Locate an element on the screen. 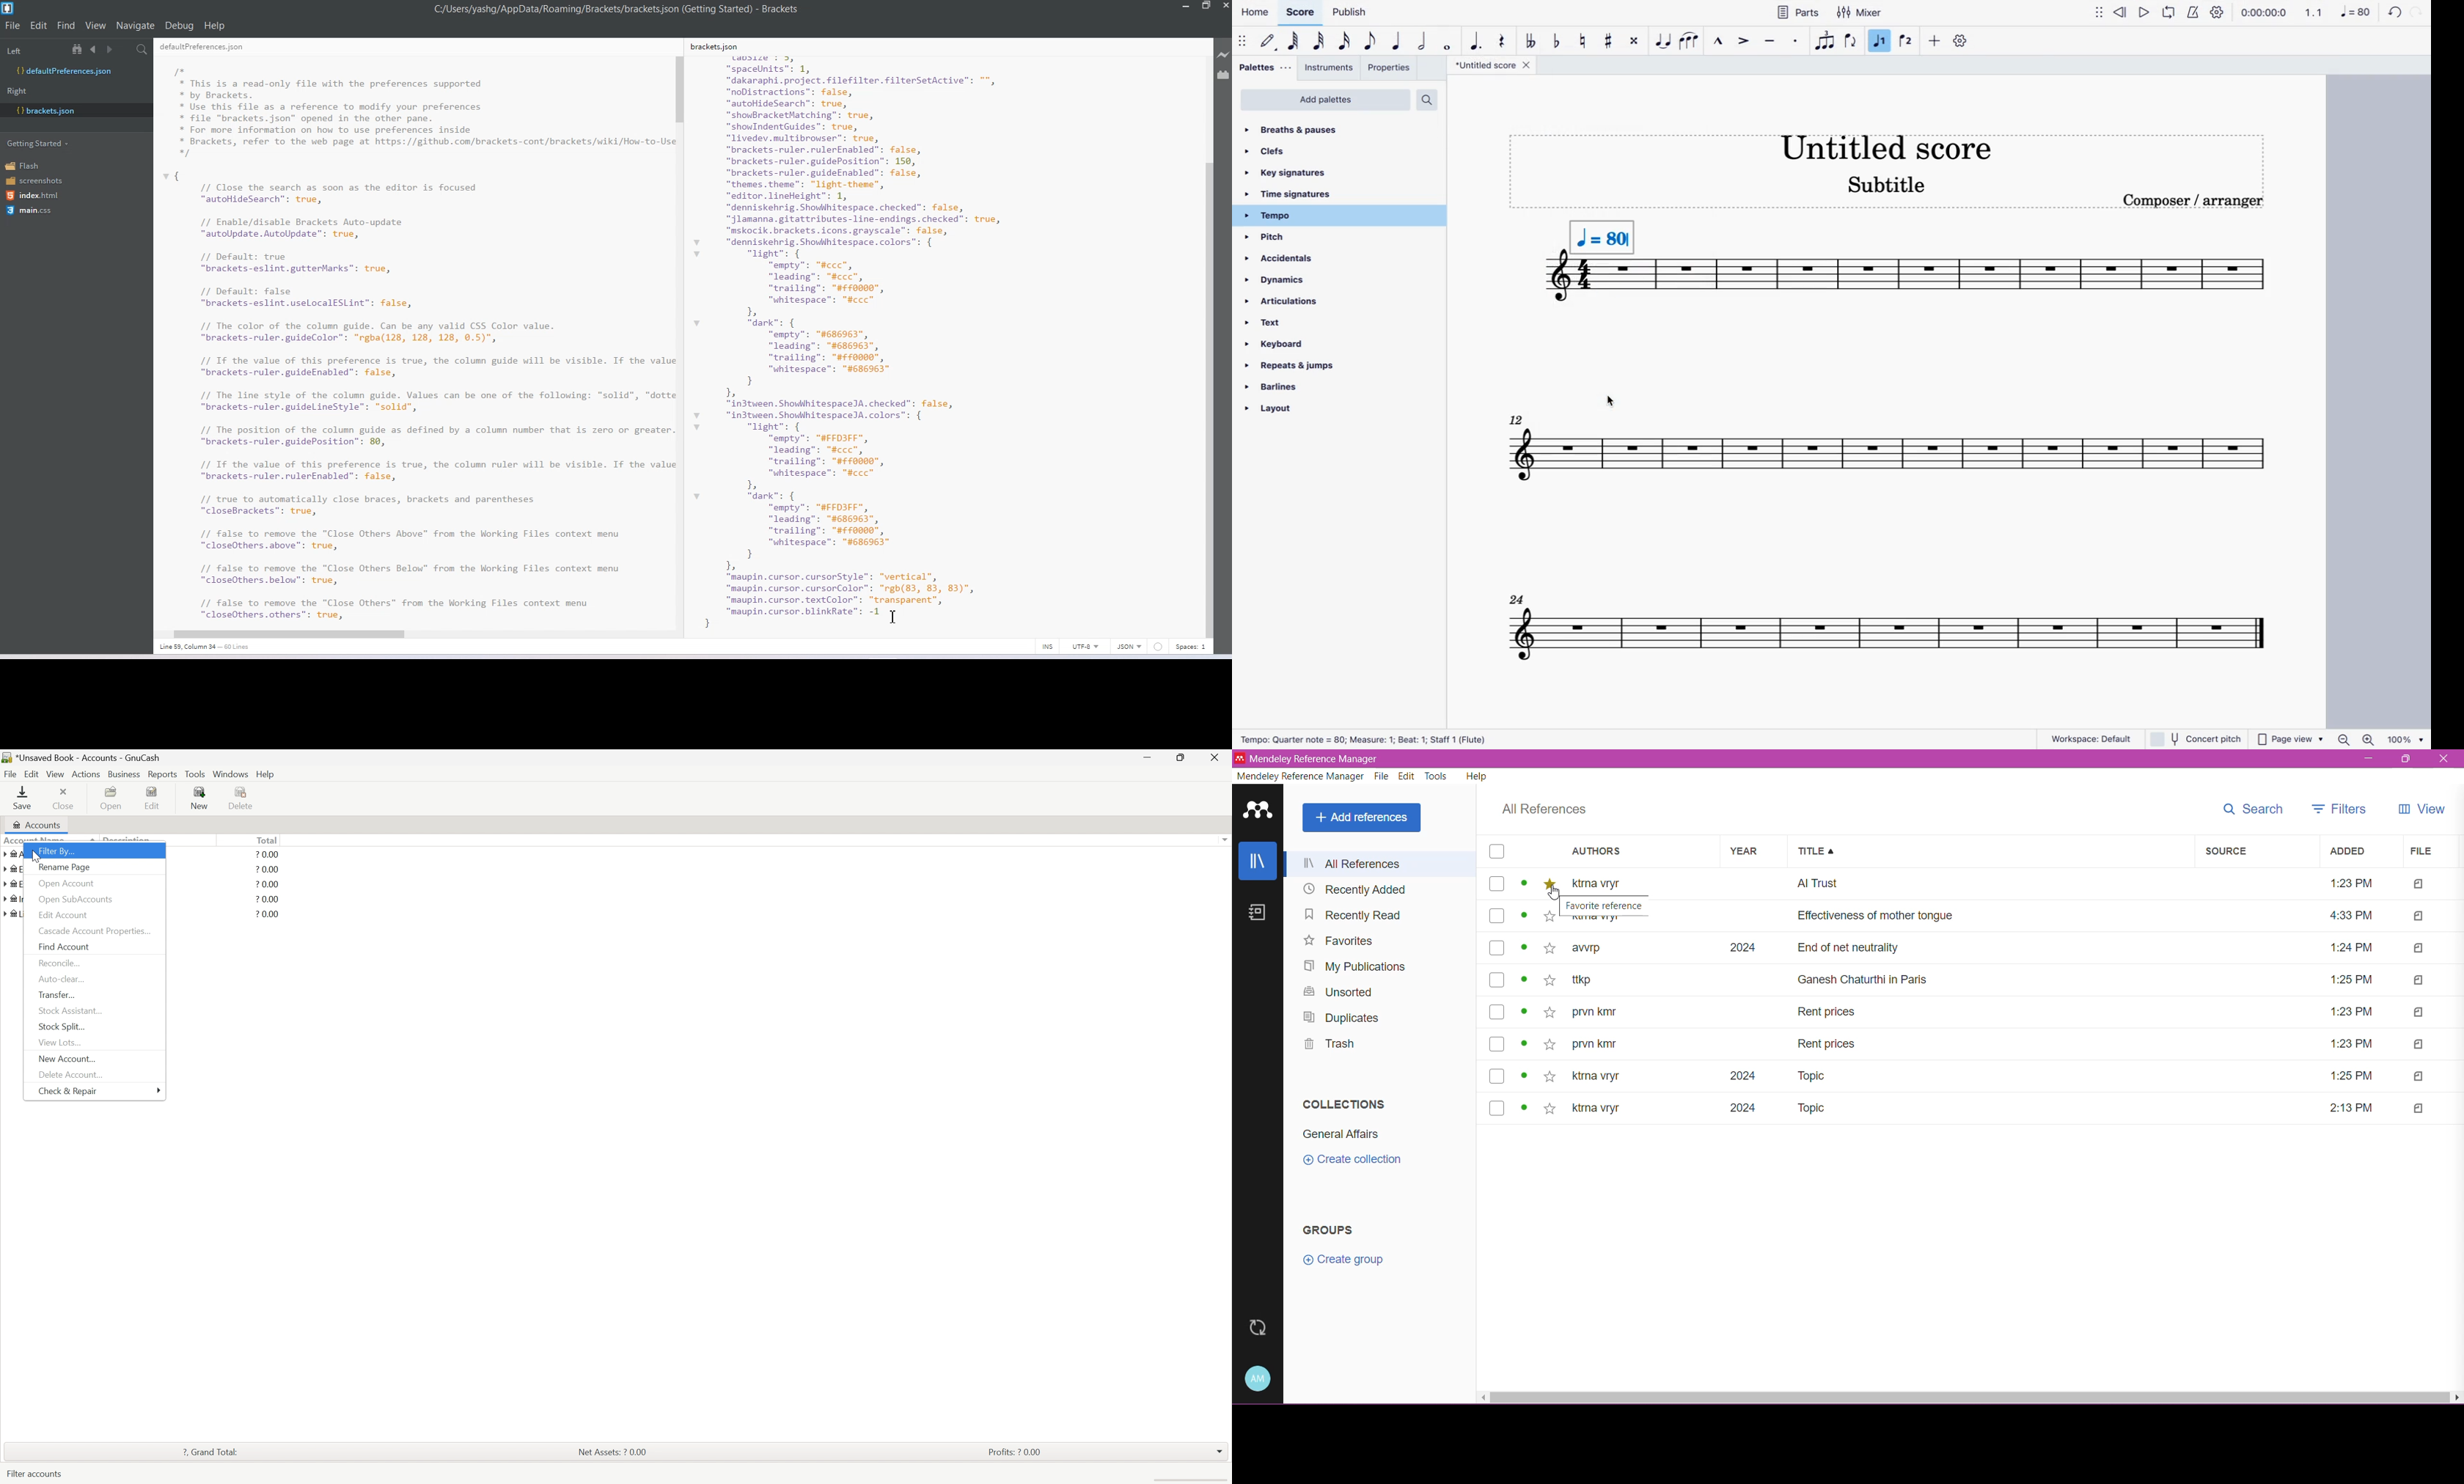 This screenshot has height=1484, width=2464. Click to select is located at coordinates (1497, 915).